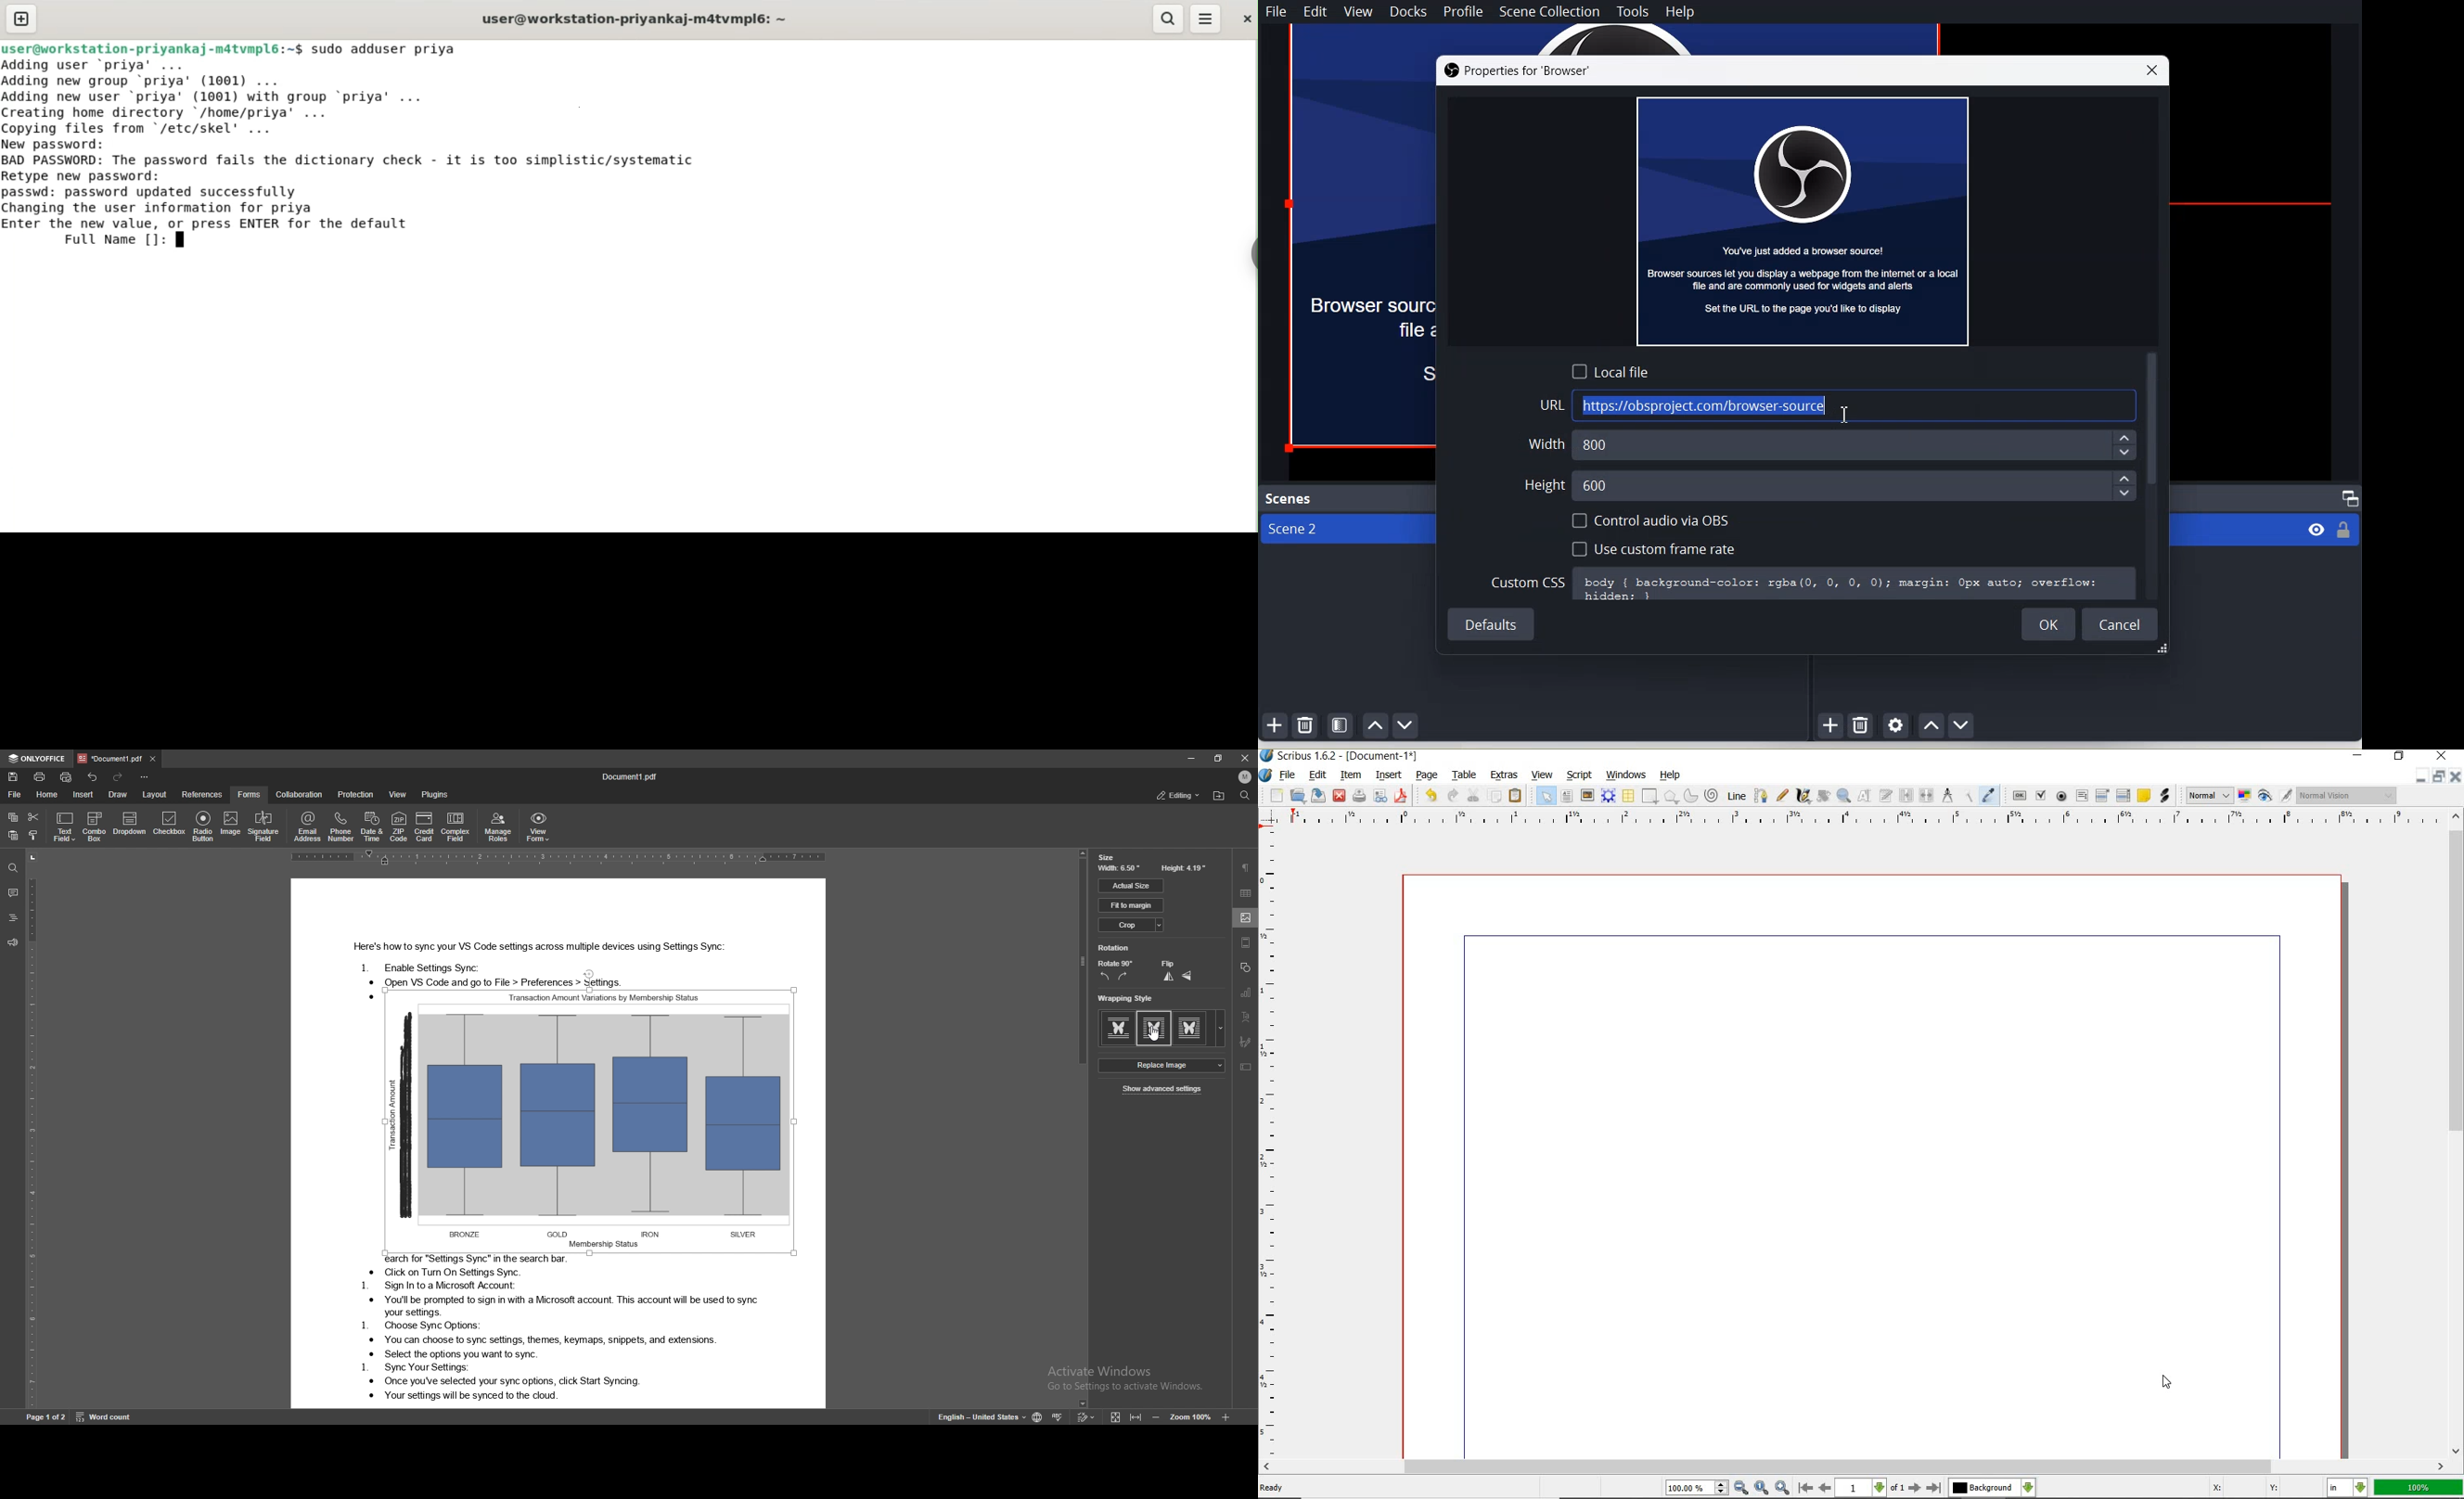  Describe the element at coordinates (1406, 725) in the screenshot. I see `Move scene Down` at that location.